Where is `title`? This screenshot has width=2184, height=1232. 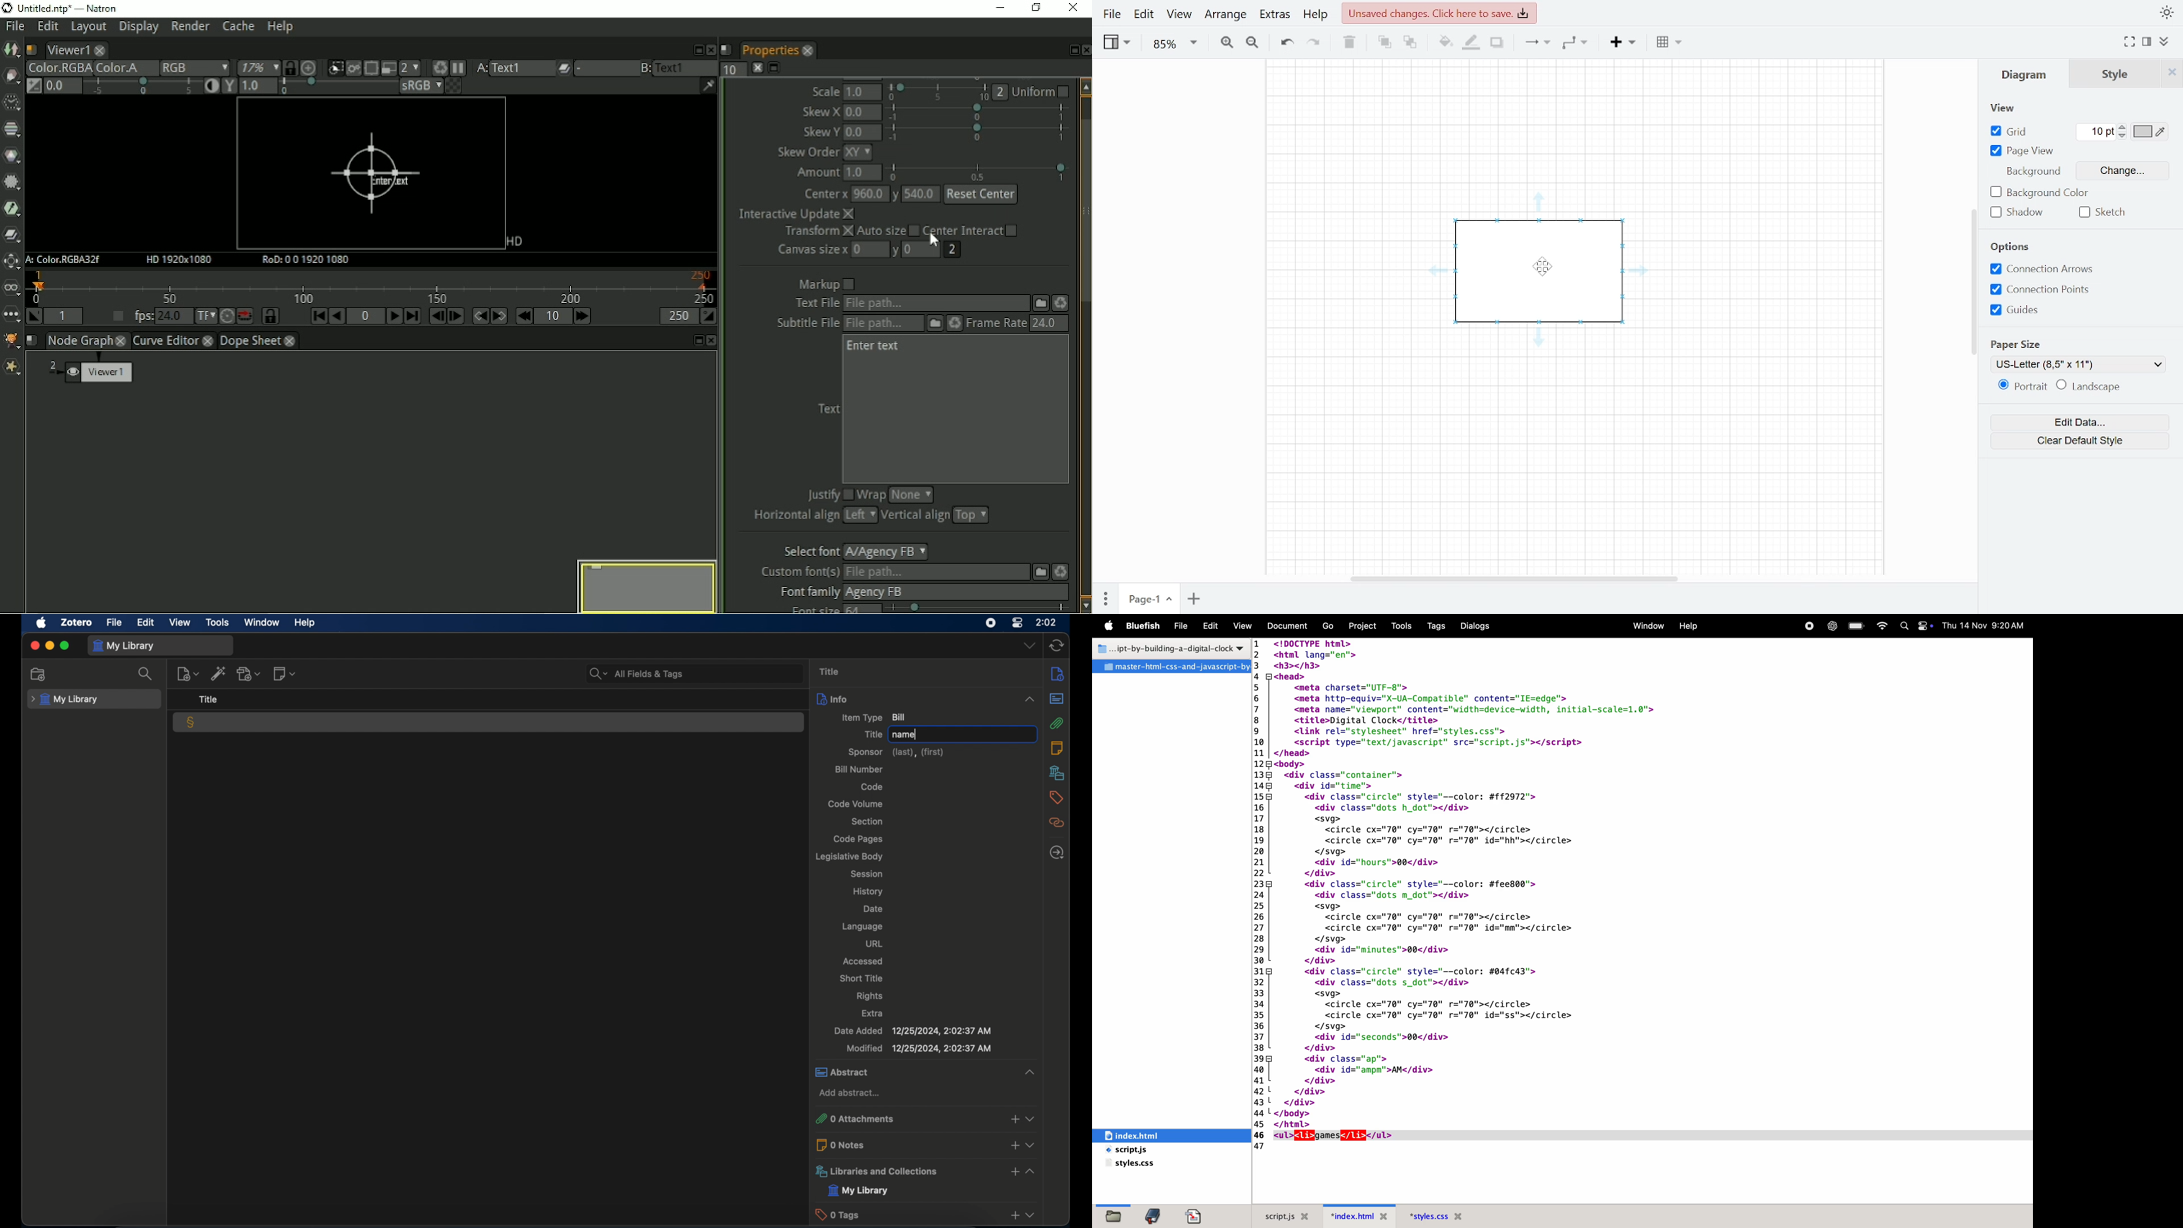 title is located at coordinates (829, 672).